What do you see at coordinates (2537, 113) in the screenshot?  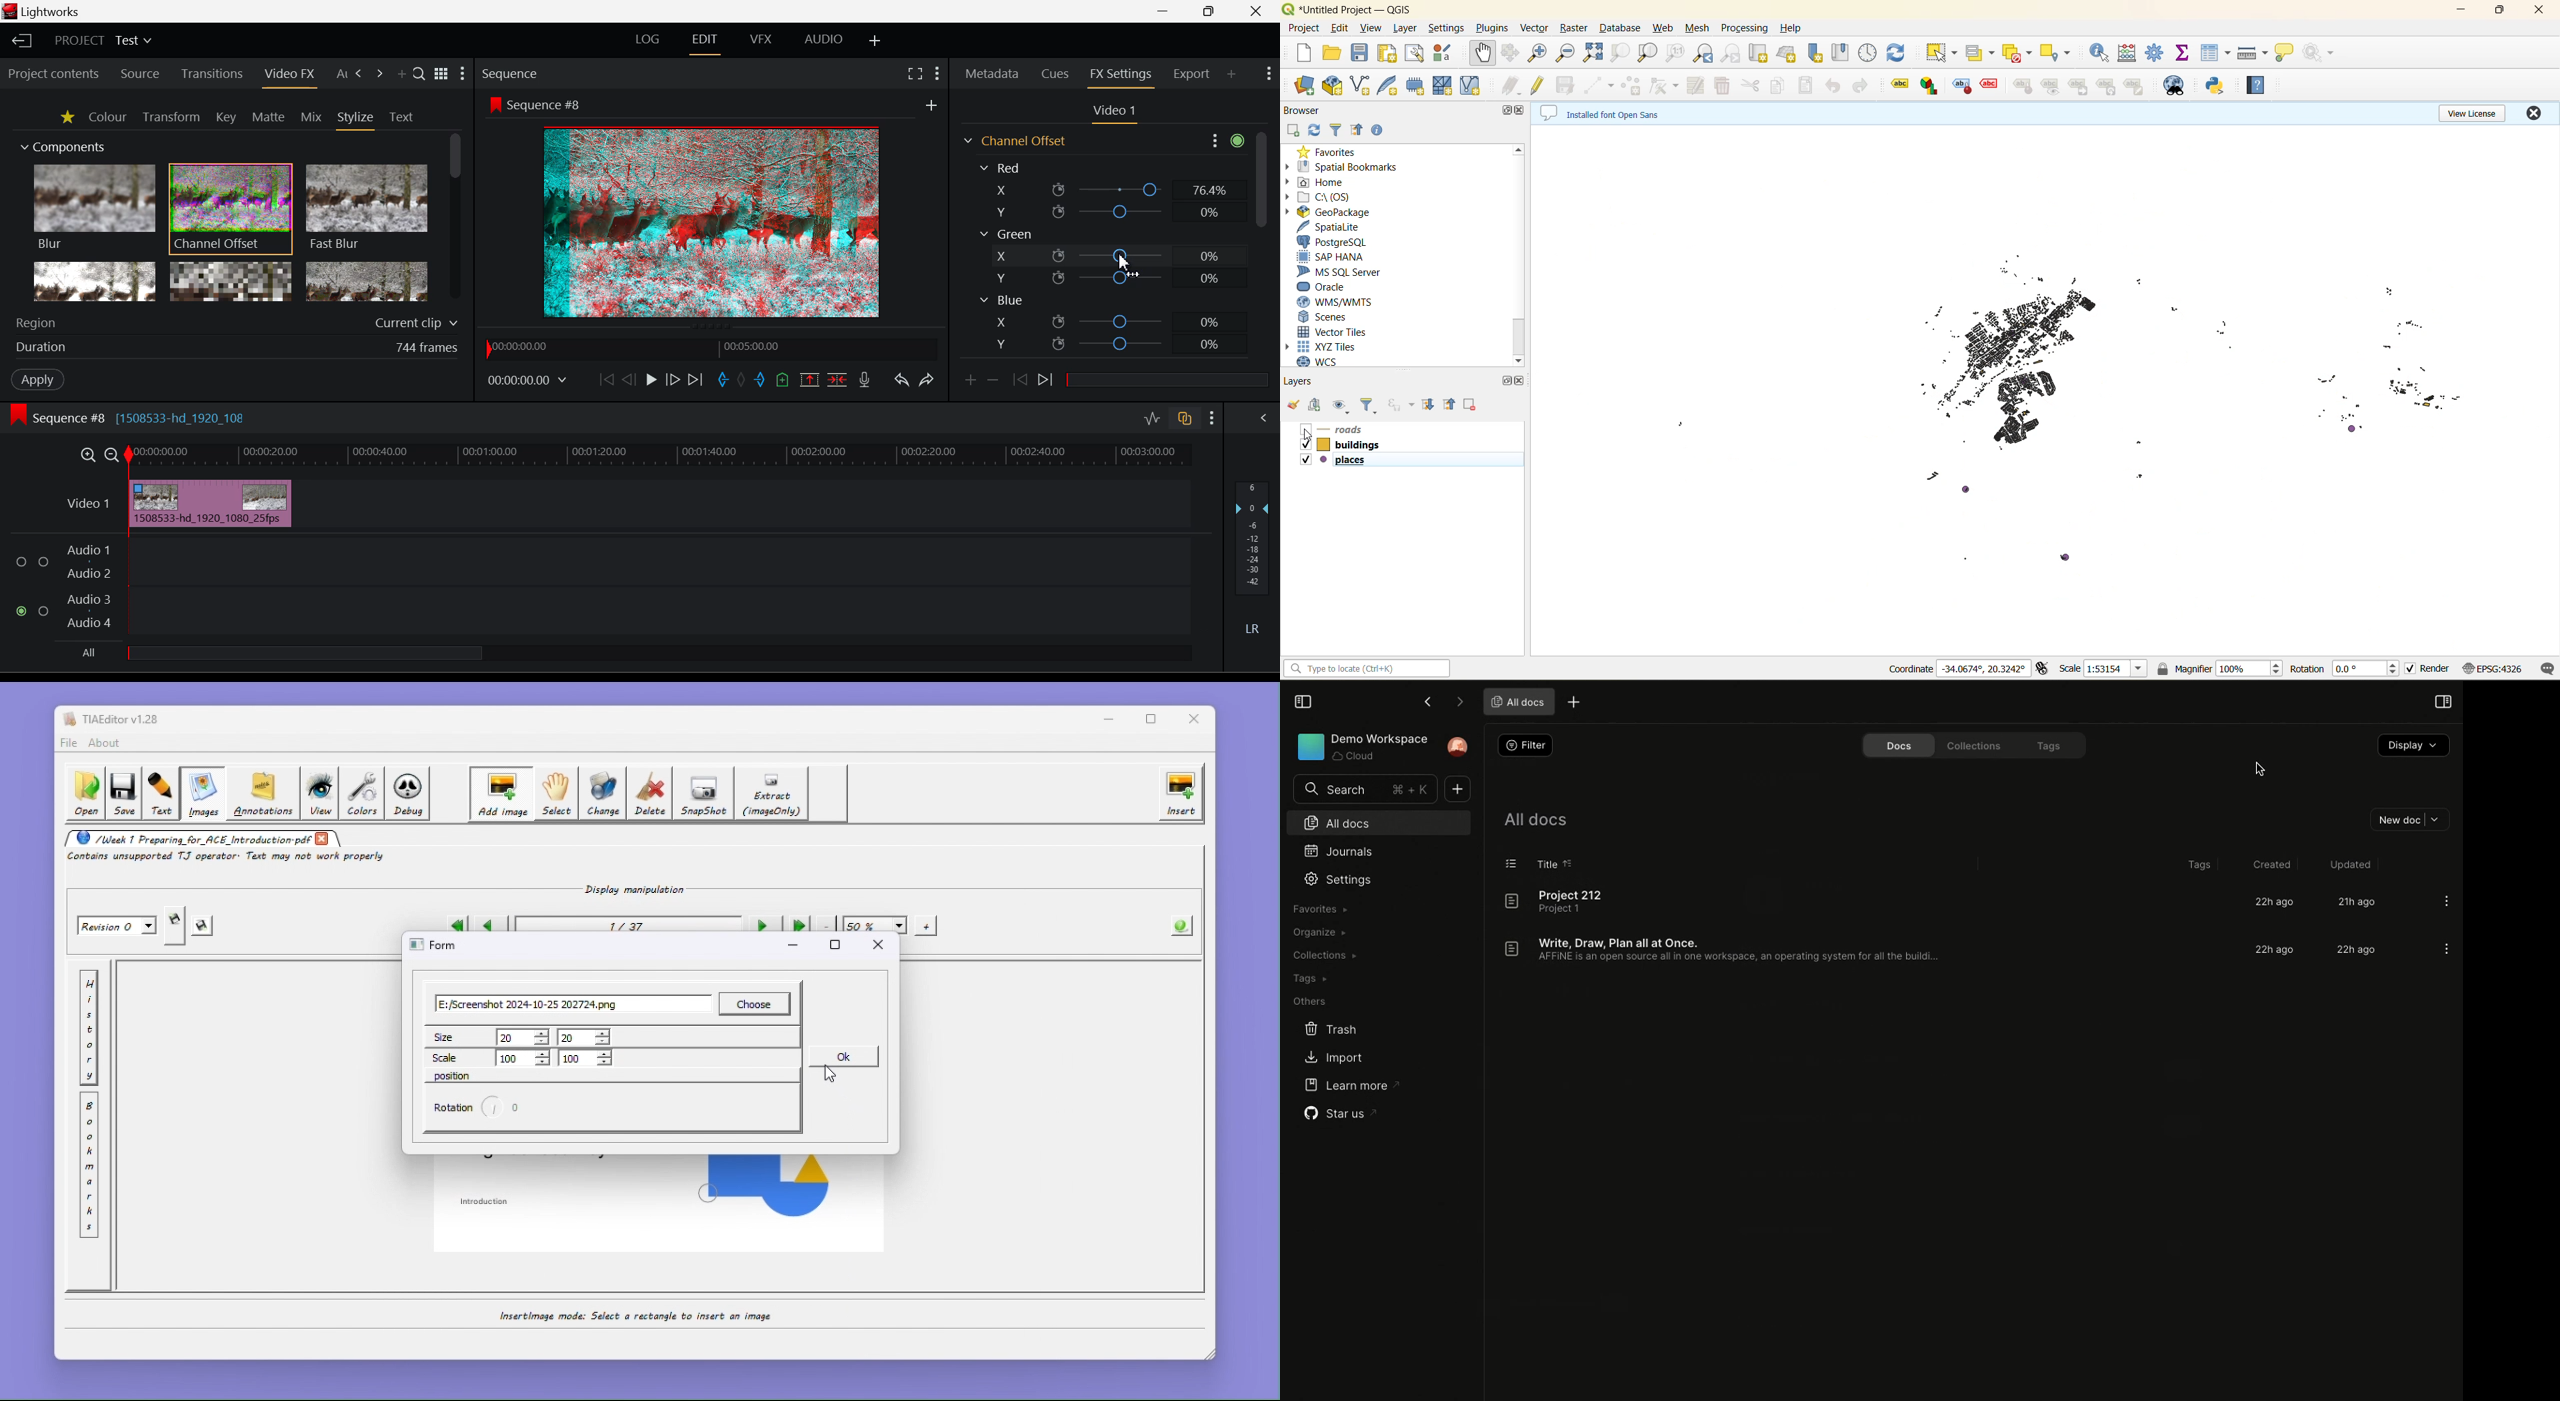 I see `close` at bounding box center [2537, 113].